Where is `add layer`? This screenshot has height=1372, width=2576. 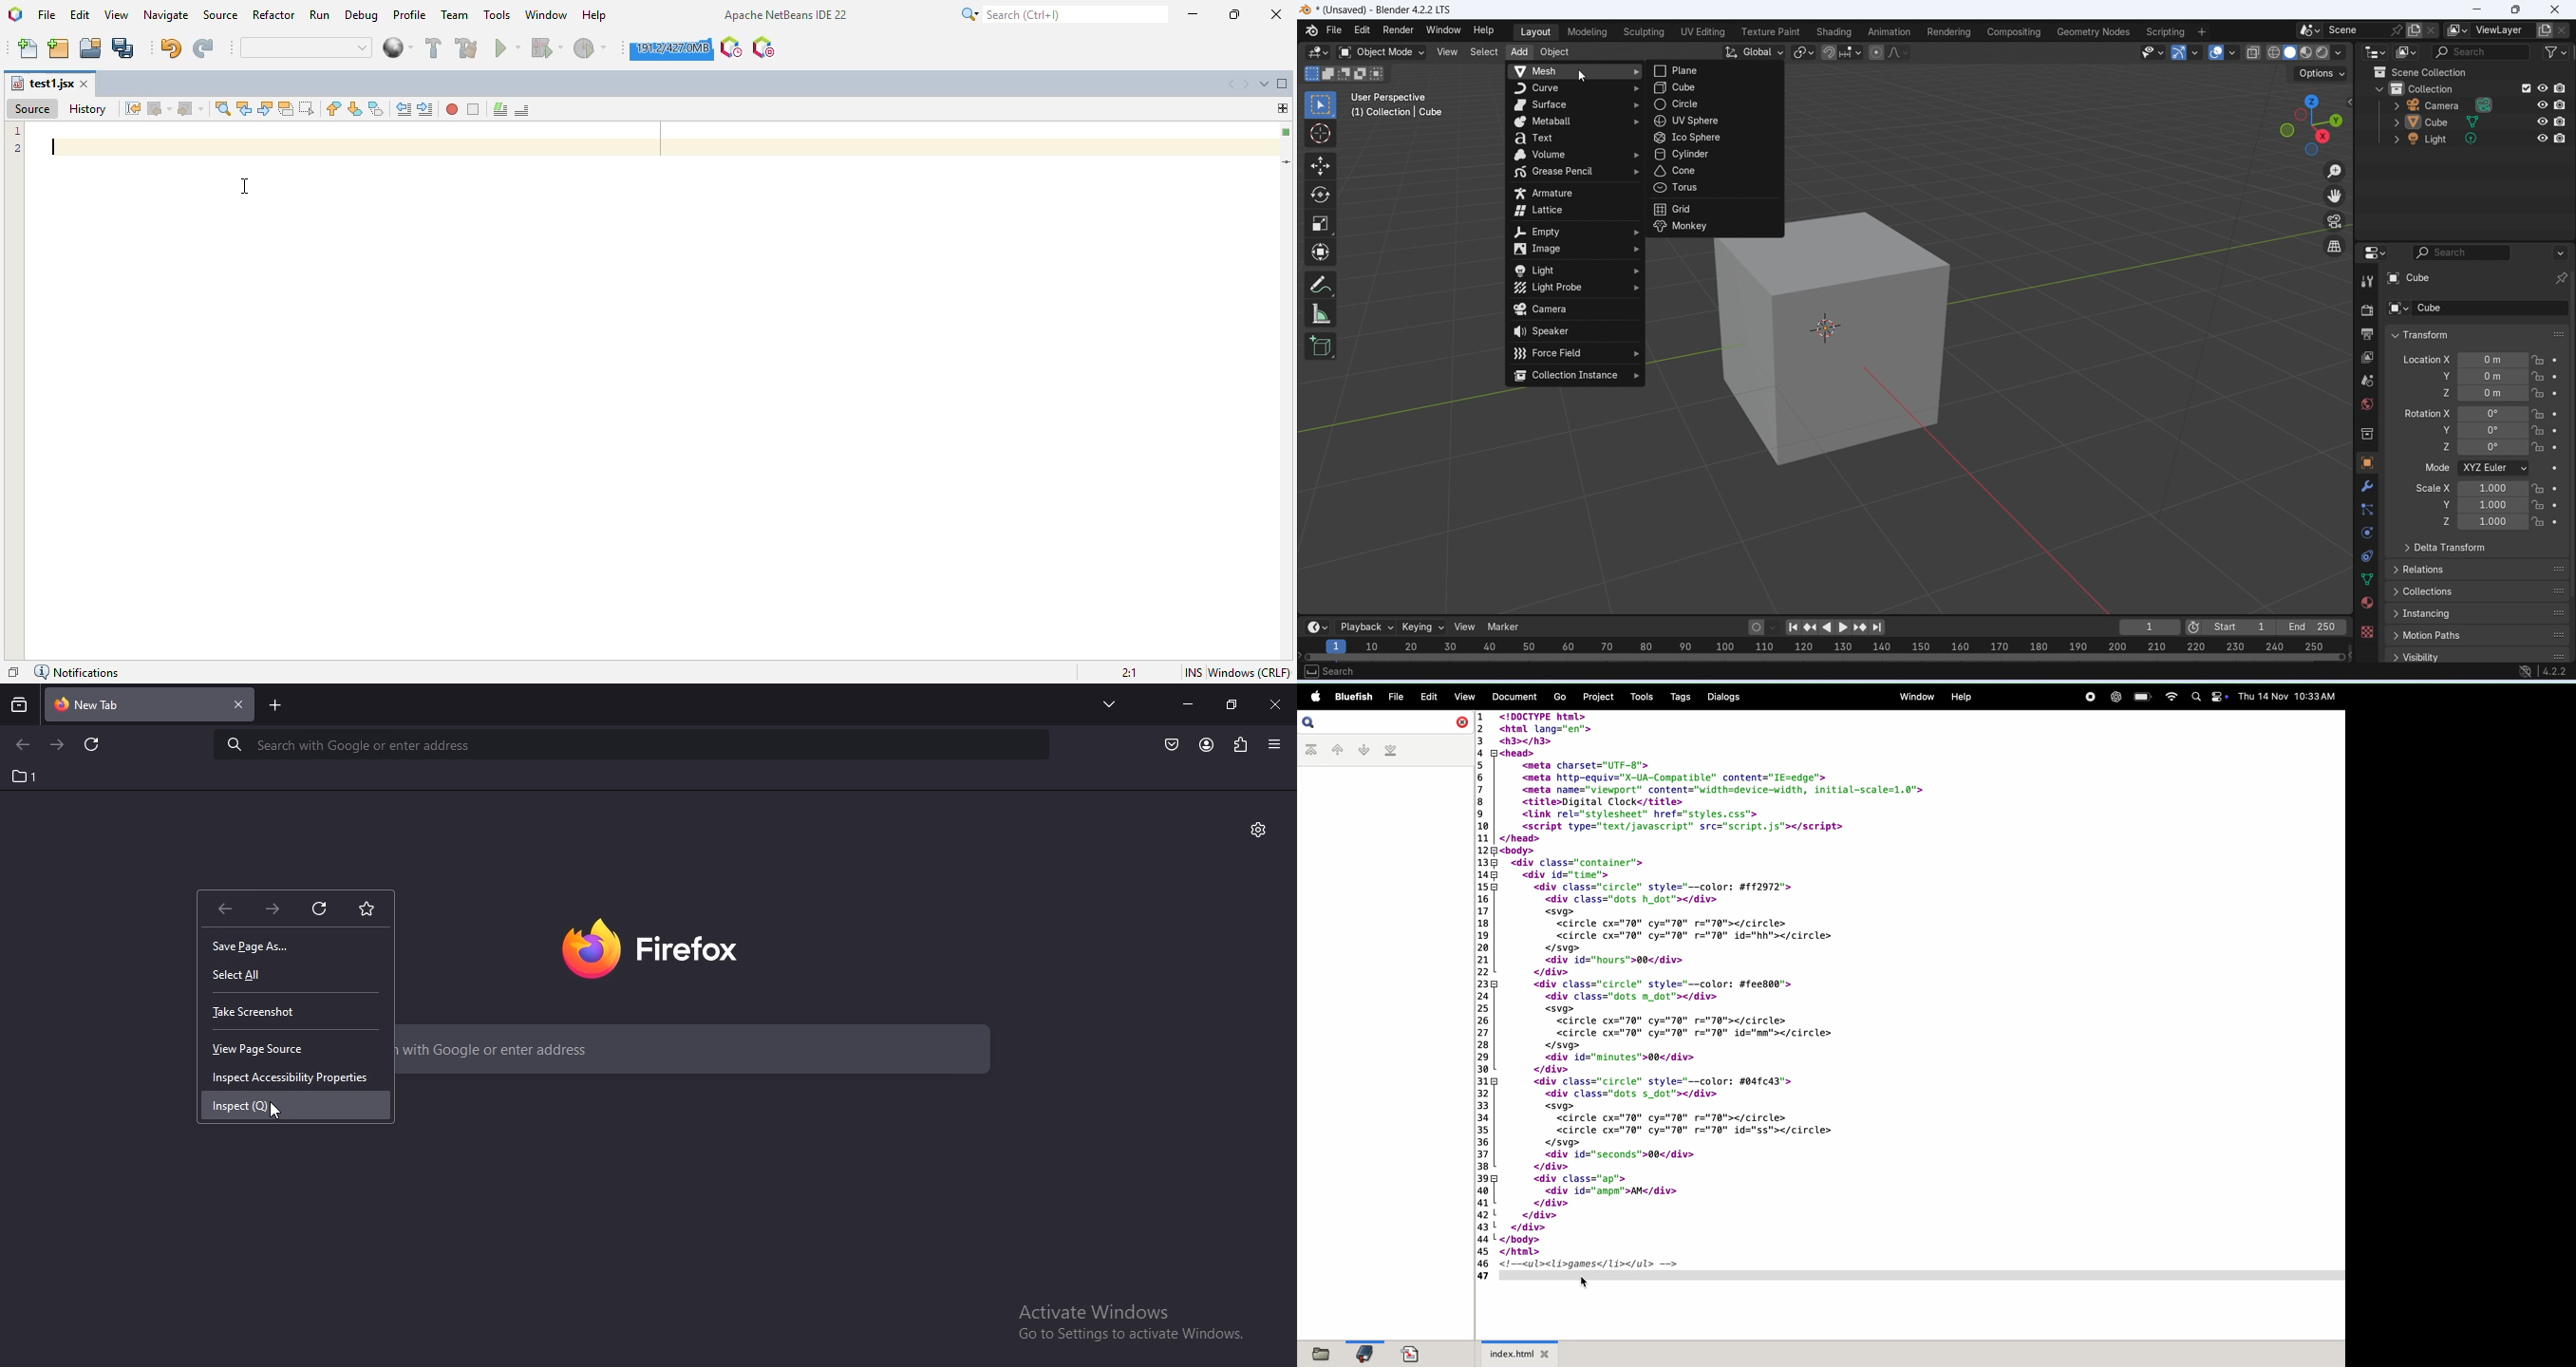
add layer is located at coordinates (2546, 32).